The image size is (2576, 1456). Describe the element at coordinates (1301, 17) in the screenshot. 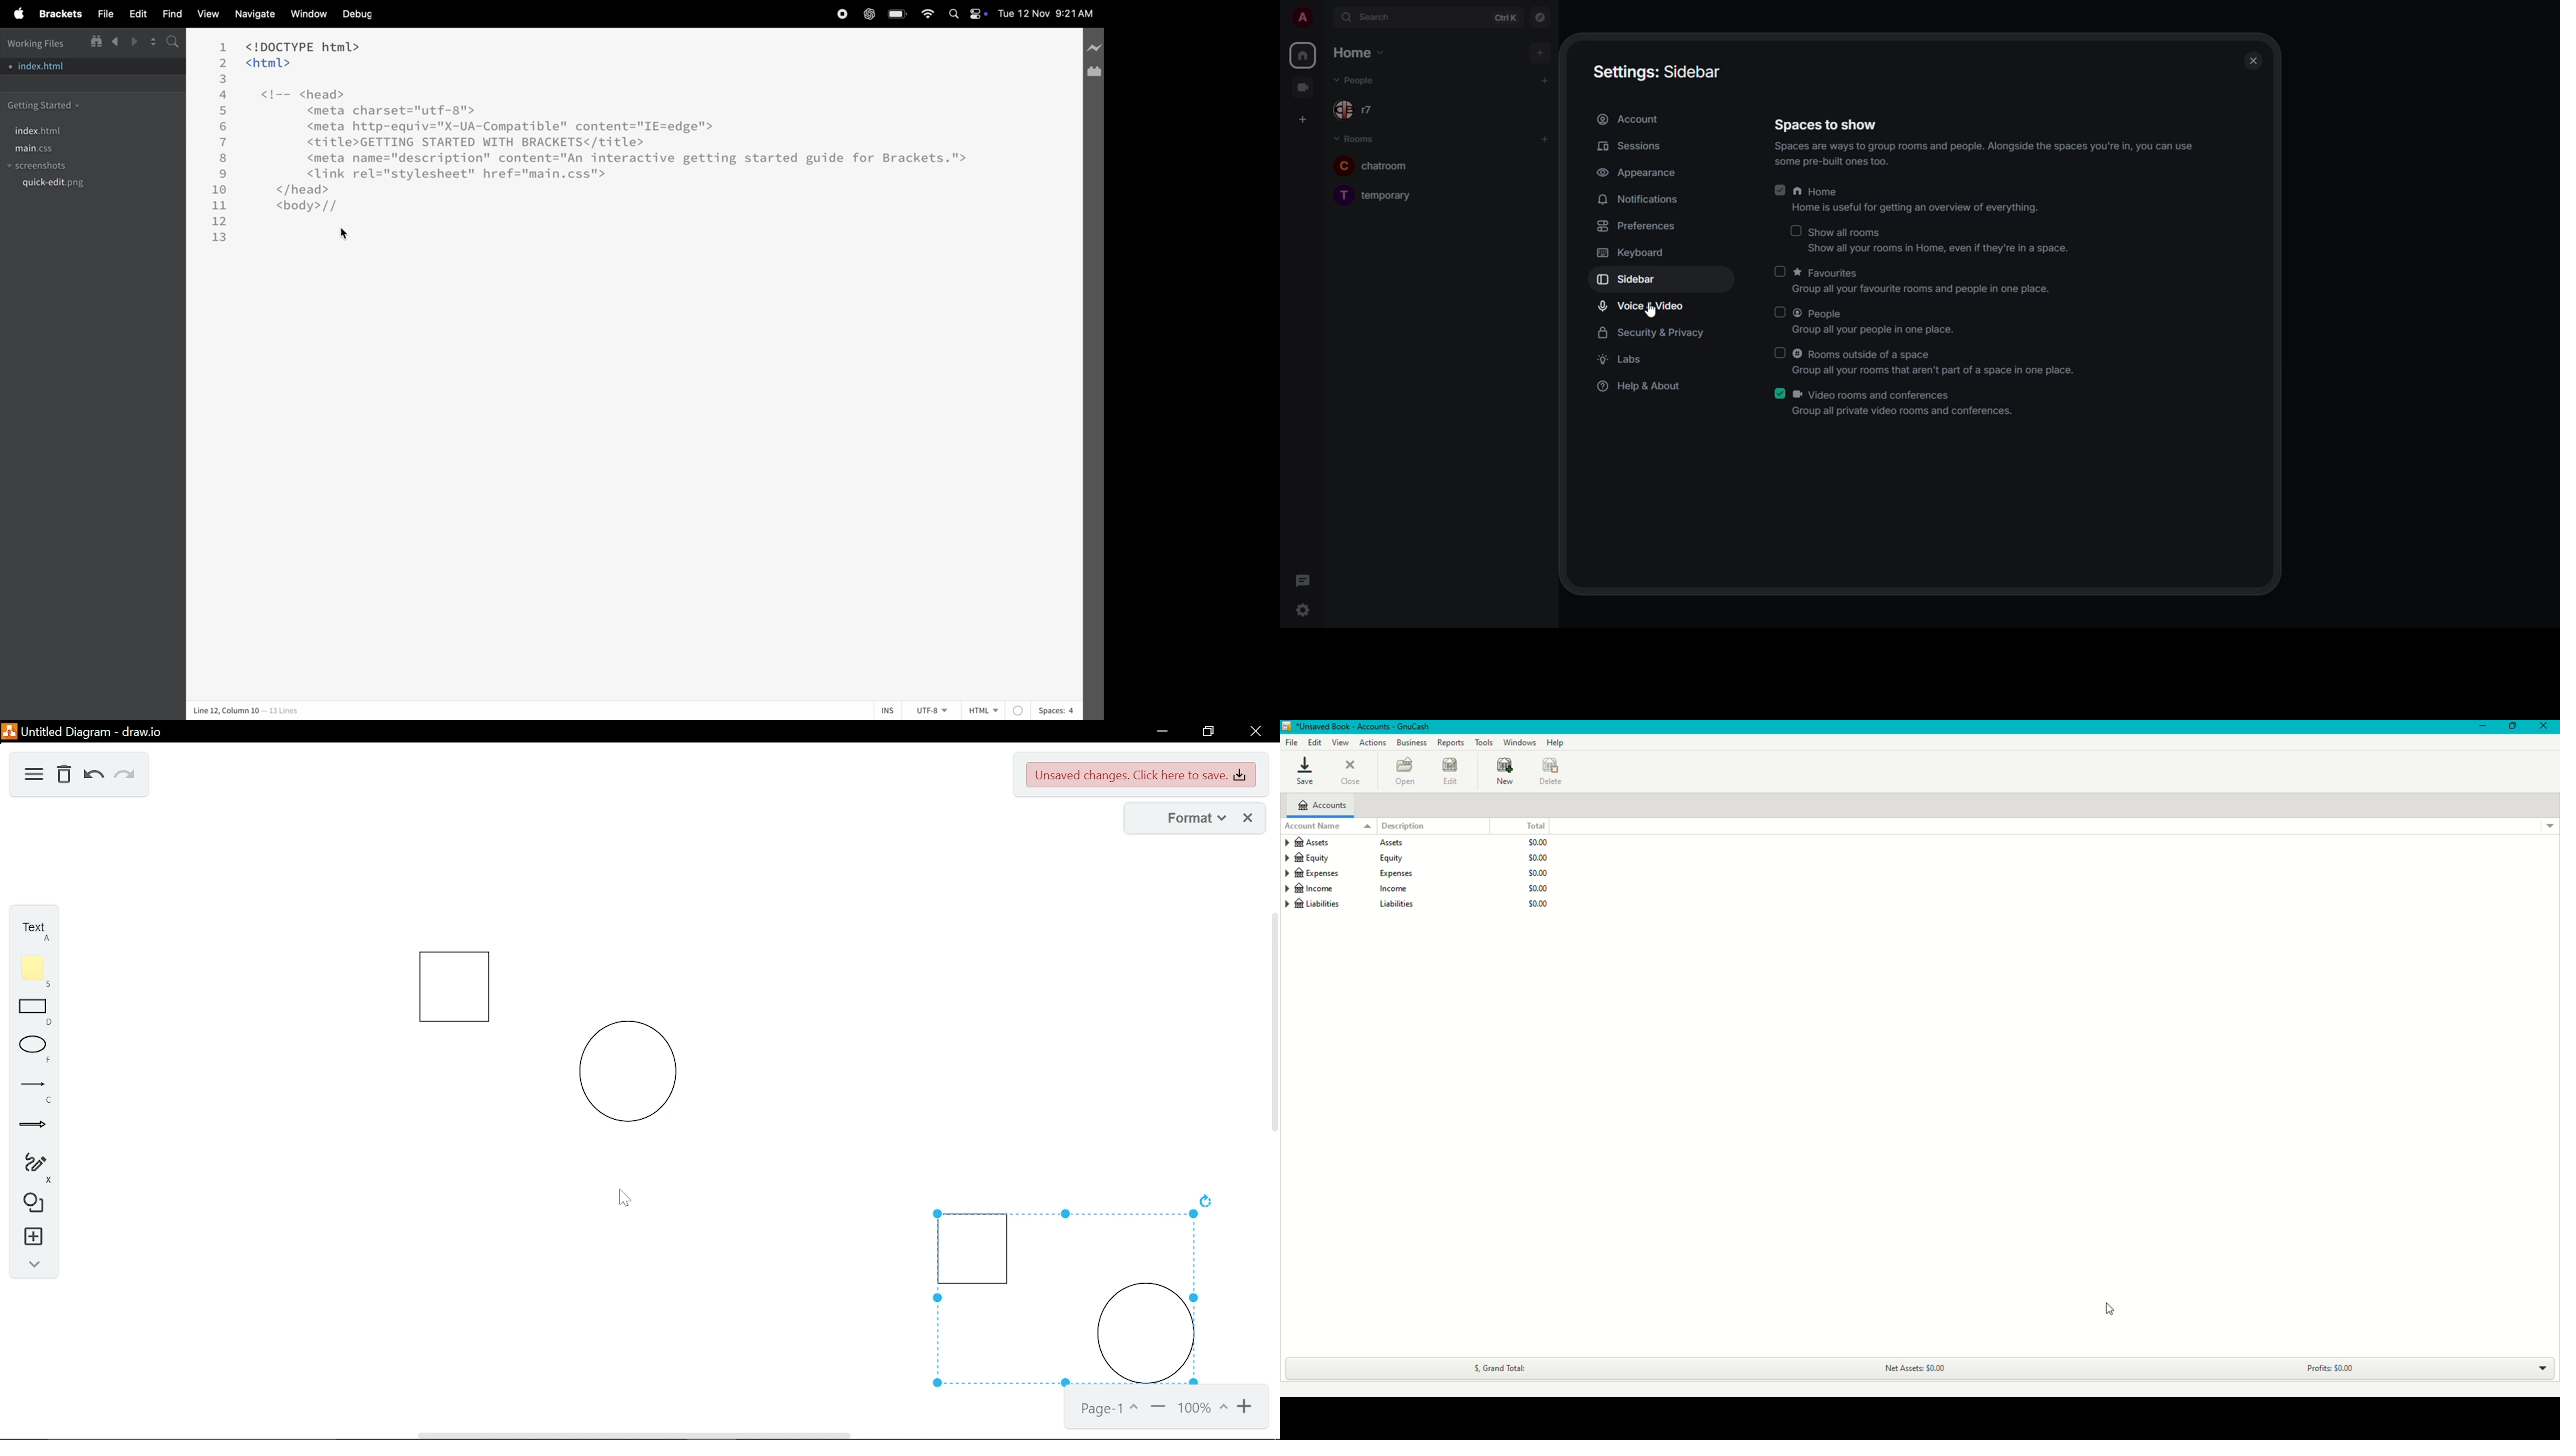

I see `profile` at that location.